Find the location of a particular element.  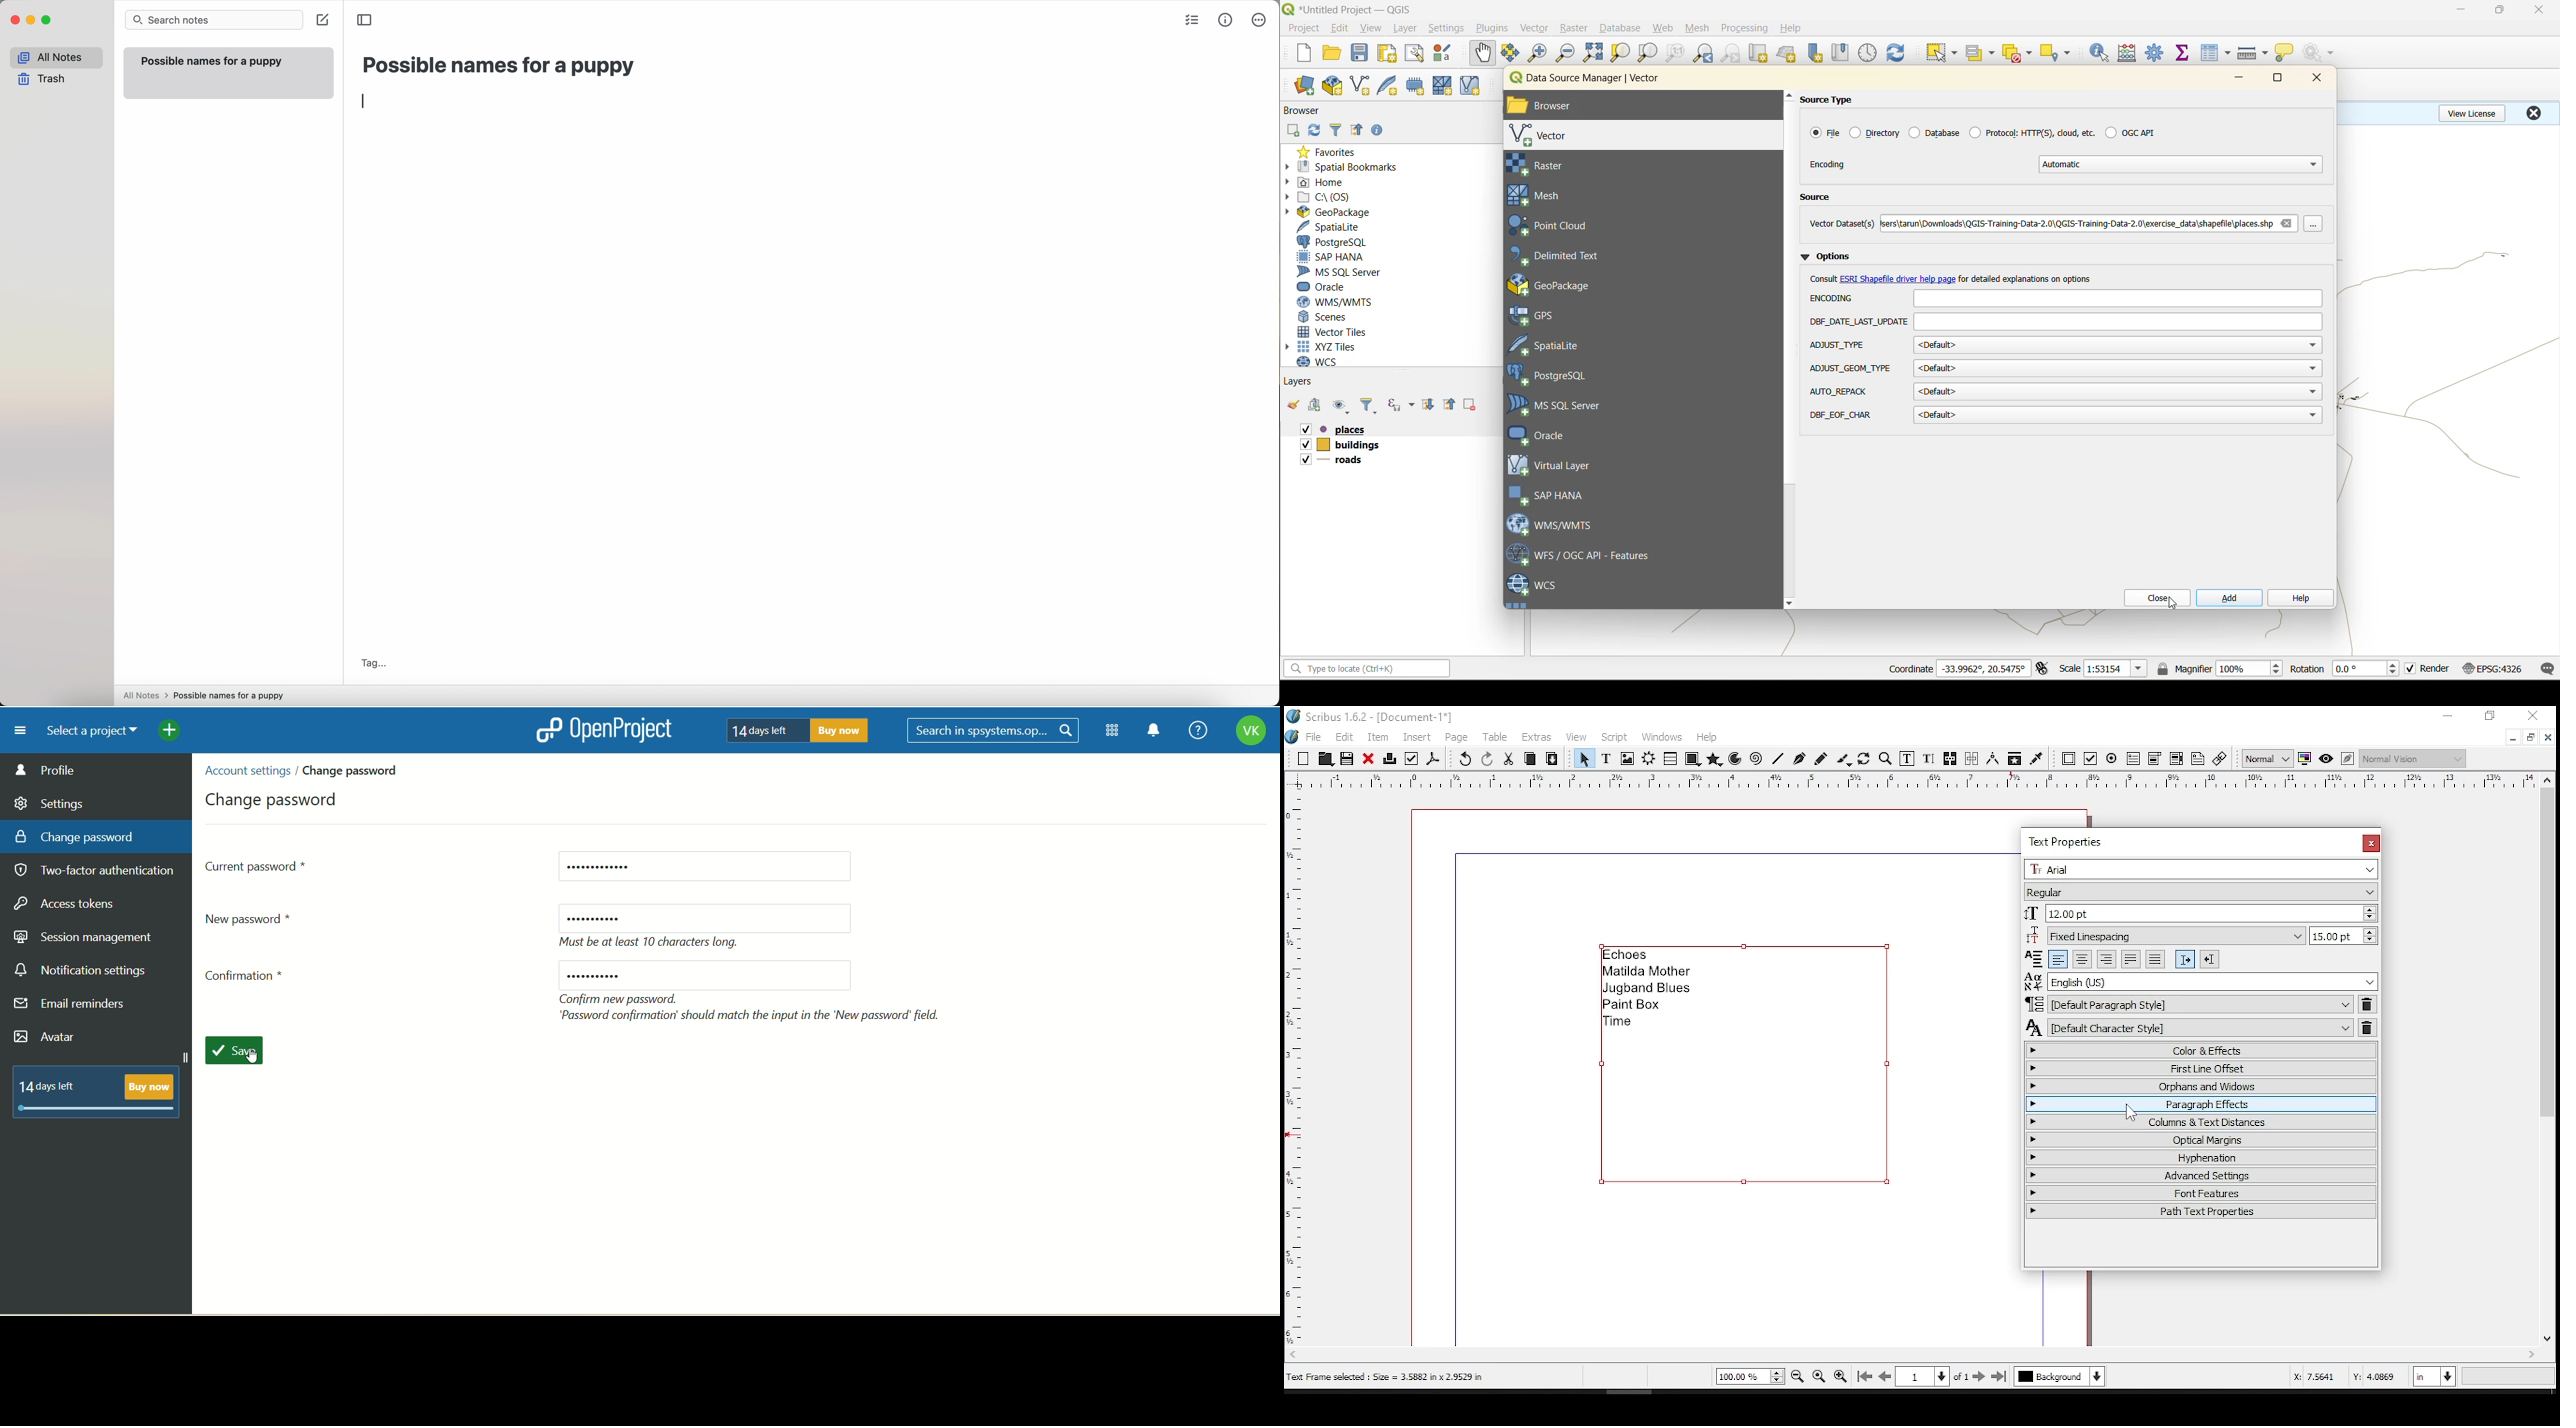

zoom native is located at coordinates (1675, 53).